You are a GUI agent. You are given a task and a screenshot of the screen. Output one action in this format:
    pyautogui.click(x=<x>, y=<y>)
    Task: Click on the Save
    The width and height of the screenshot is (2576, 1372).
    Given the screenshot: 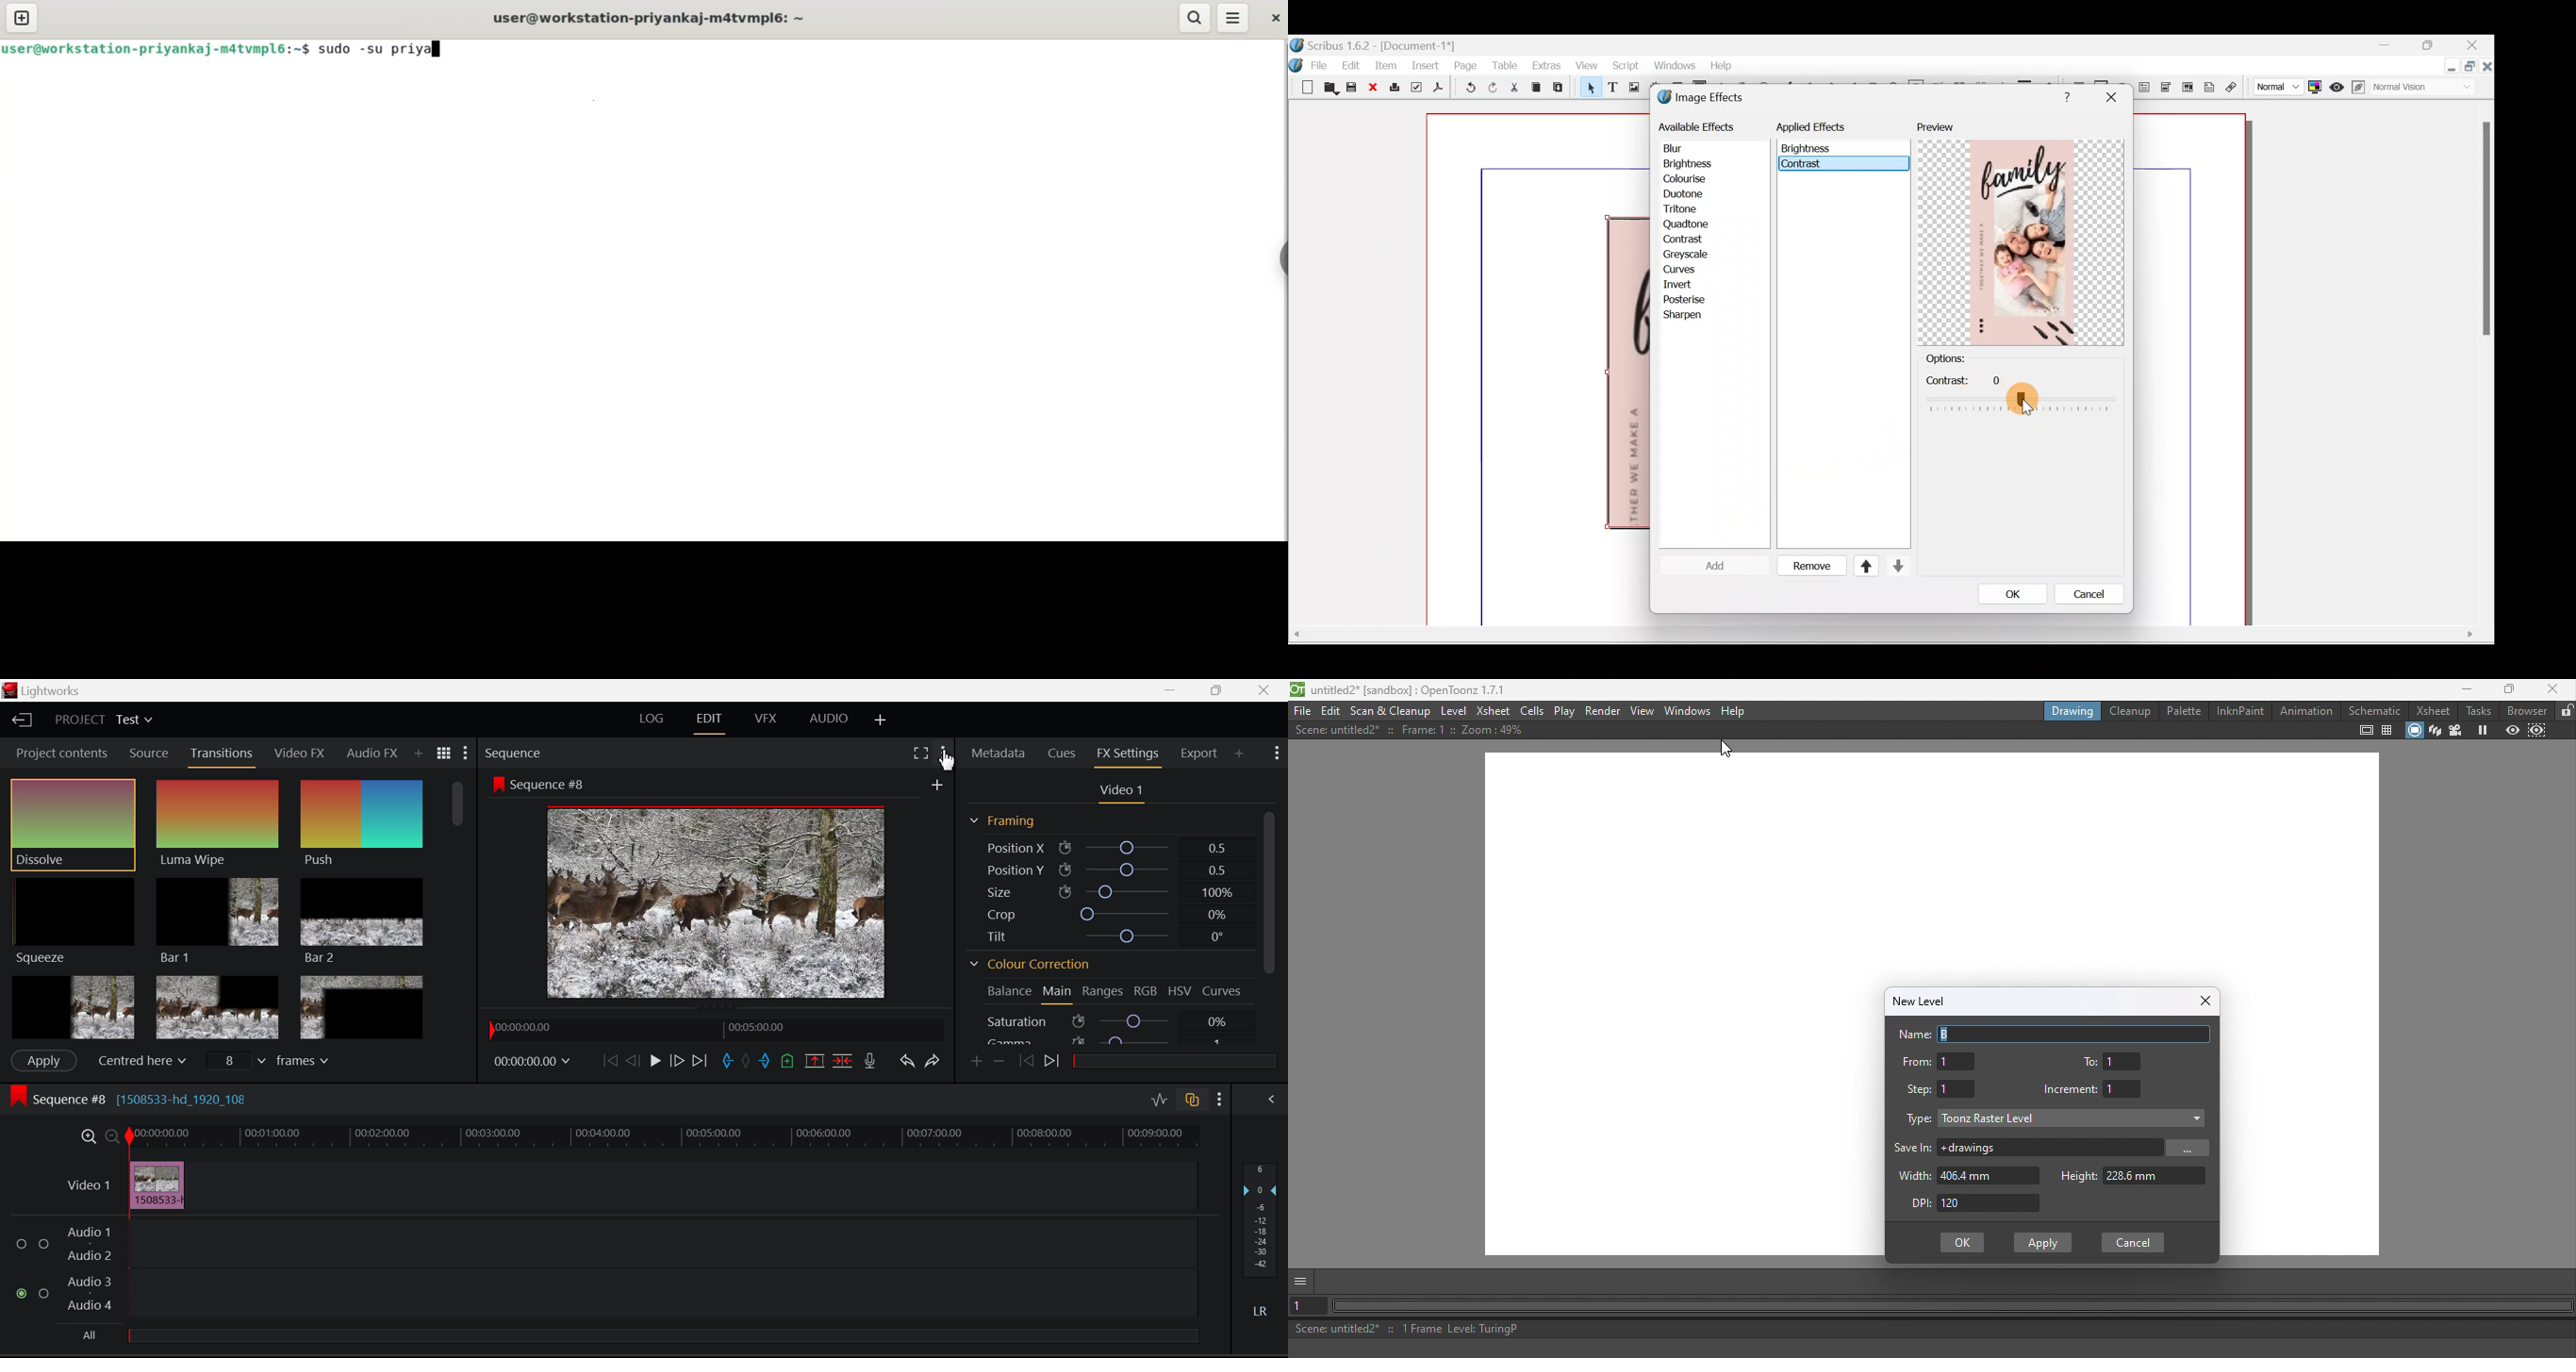 What is the action you would take?
    pyautogui.click(x=1351, y=89)
    